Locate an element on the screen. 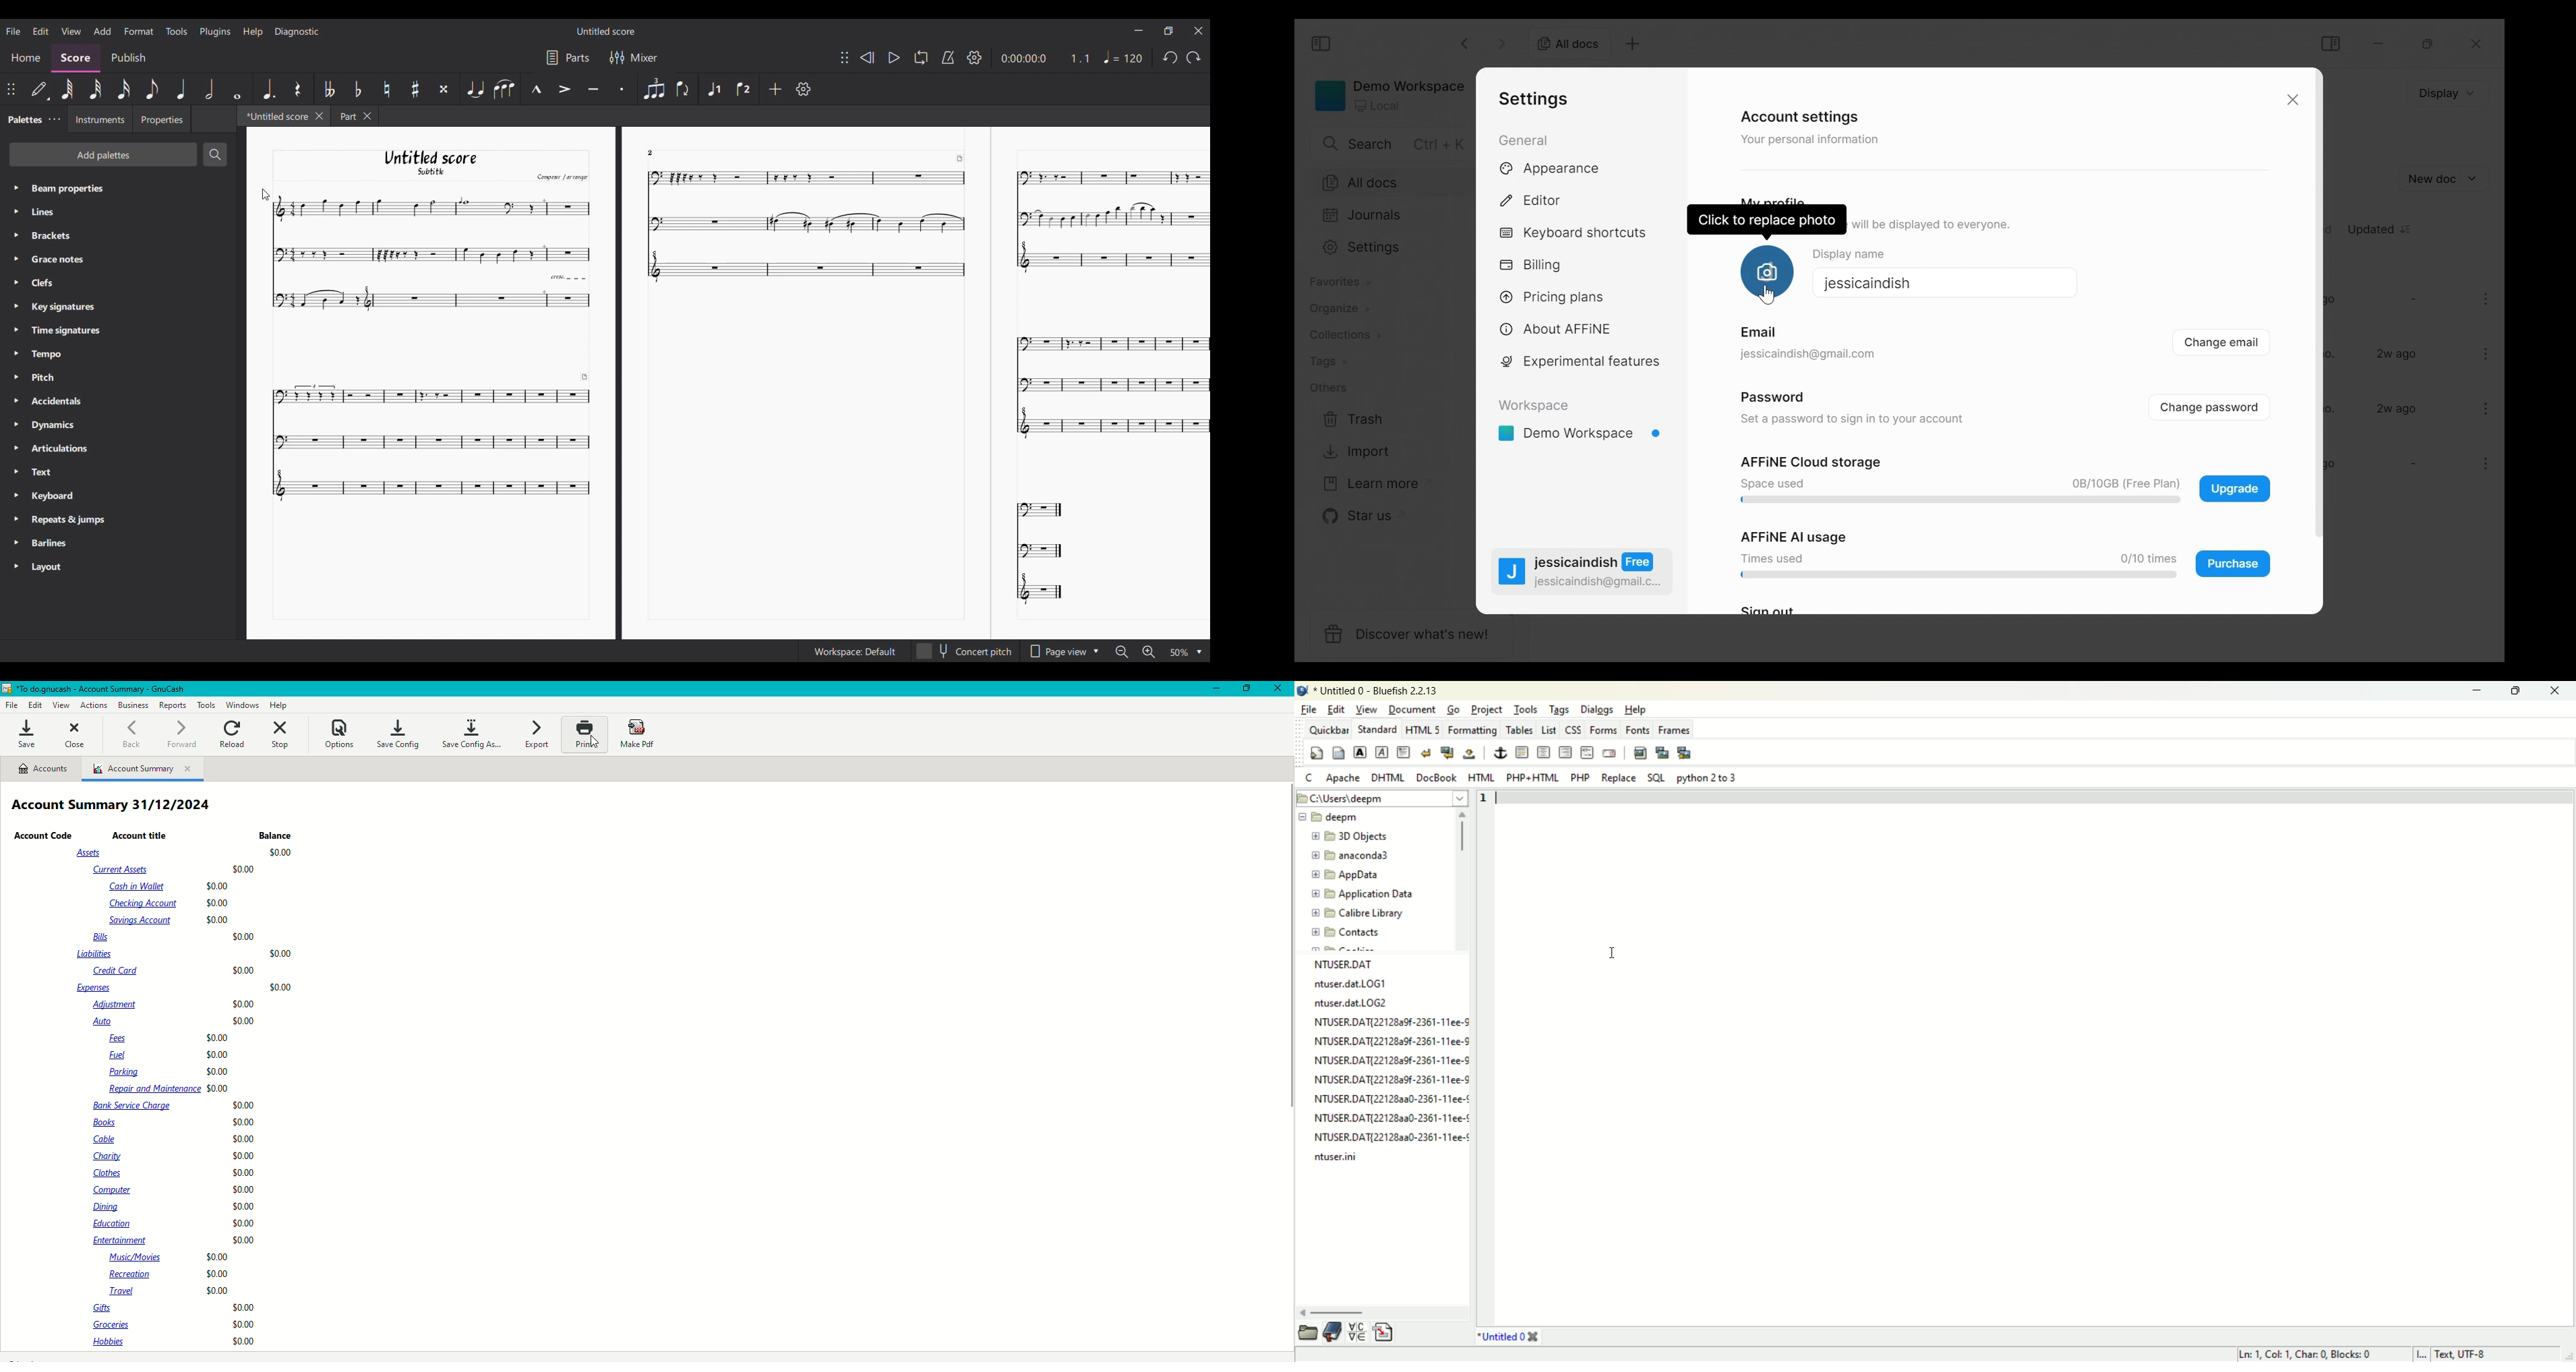  Account Title is located at coordinates (142, 835).